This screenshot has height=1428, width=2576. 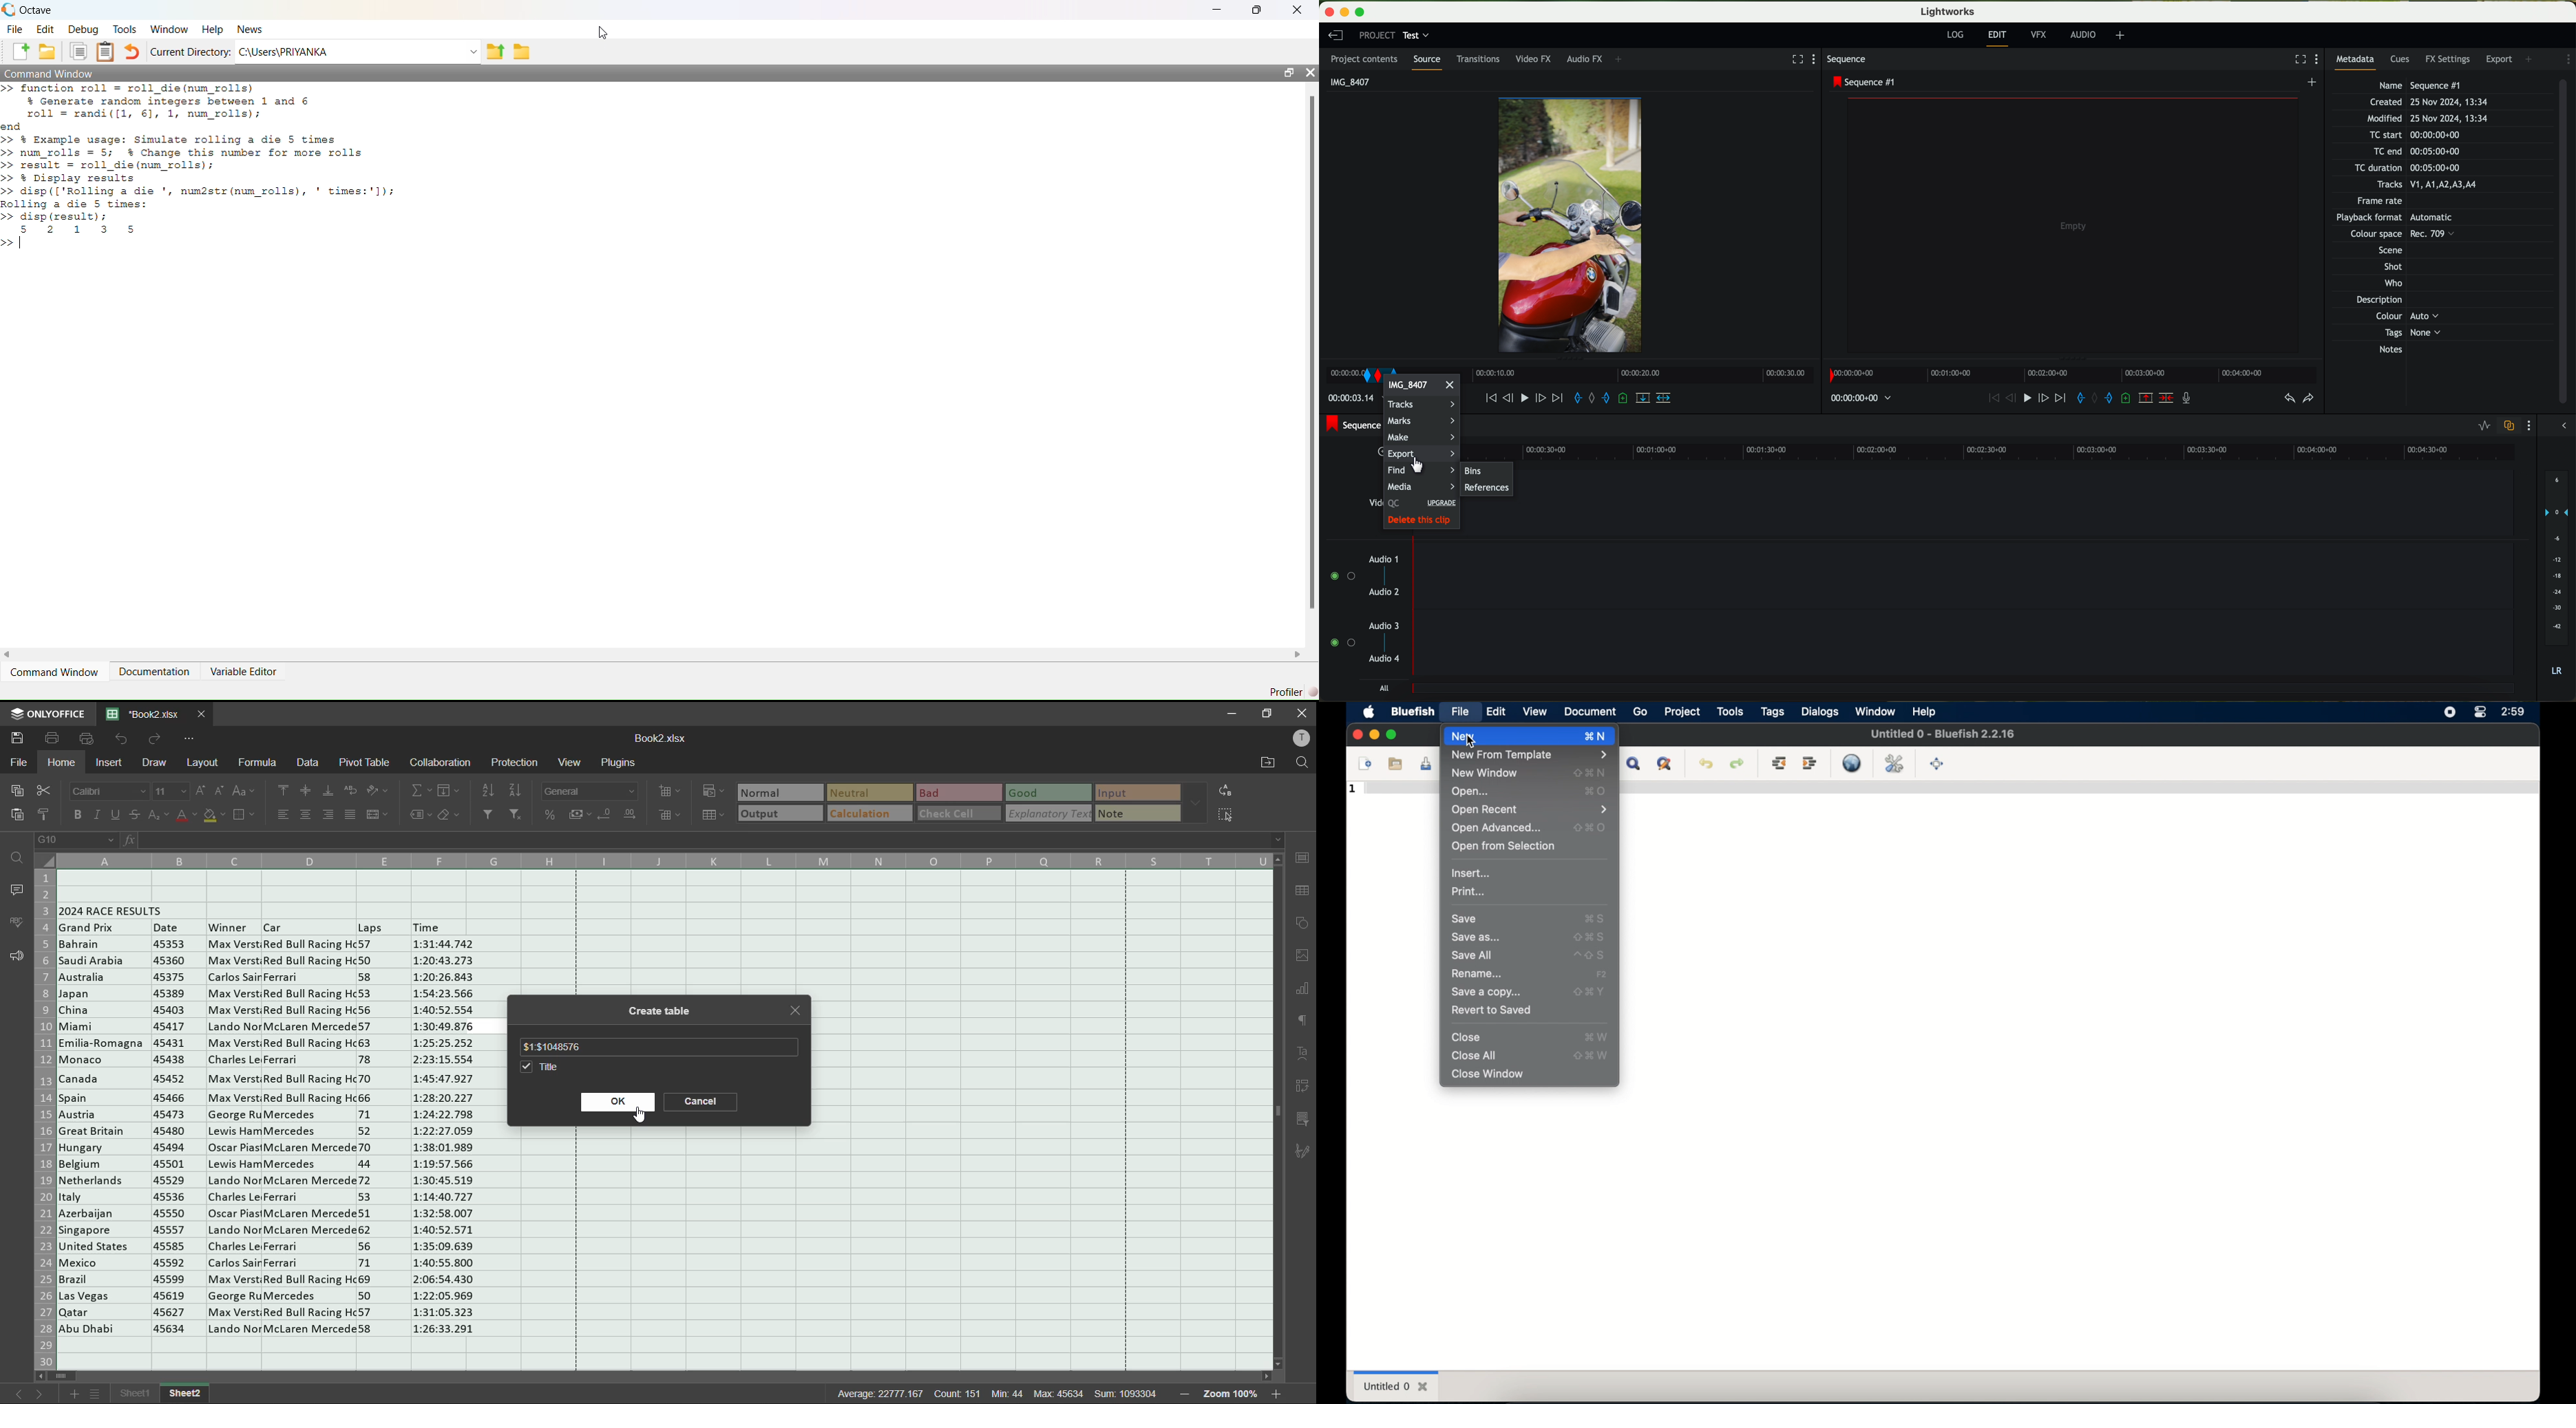 I want to click on help, so click(x=1925, y=711).